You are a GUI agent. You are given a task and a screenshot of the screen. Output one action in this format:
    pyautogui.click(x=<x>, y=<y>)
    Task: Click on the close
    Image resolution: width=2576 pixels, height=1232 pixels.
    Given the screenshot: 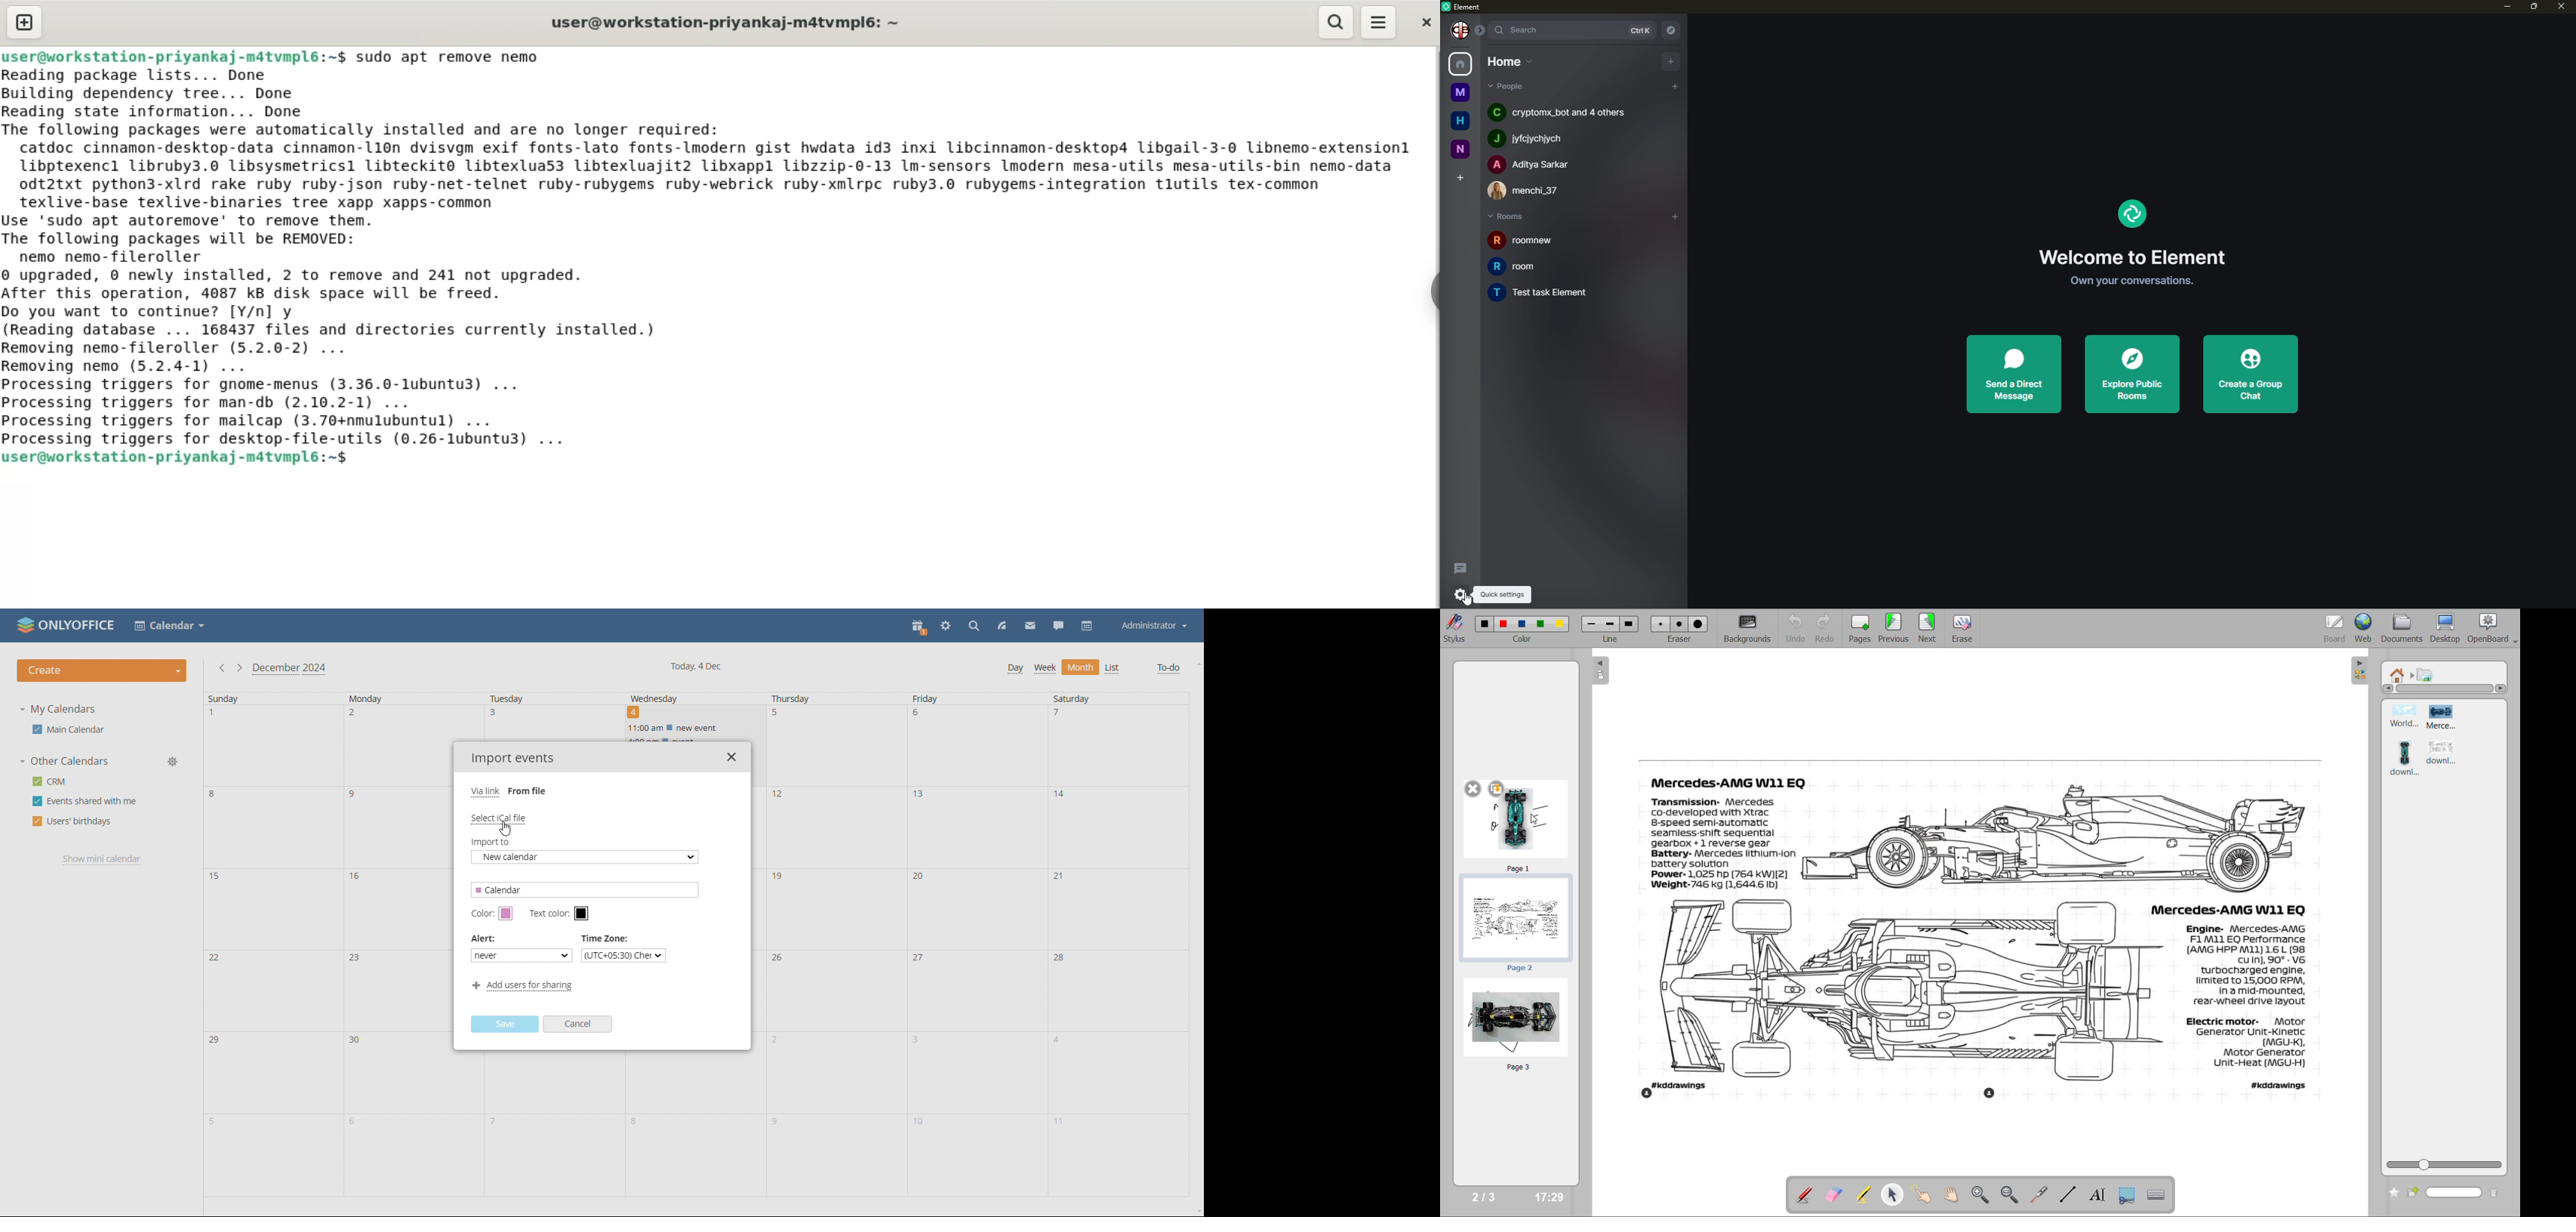 What is the action you would take?
    pyautogui.click(x=731, y=757)
    